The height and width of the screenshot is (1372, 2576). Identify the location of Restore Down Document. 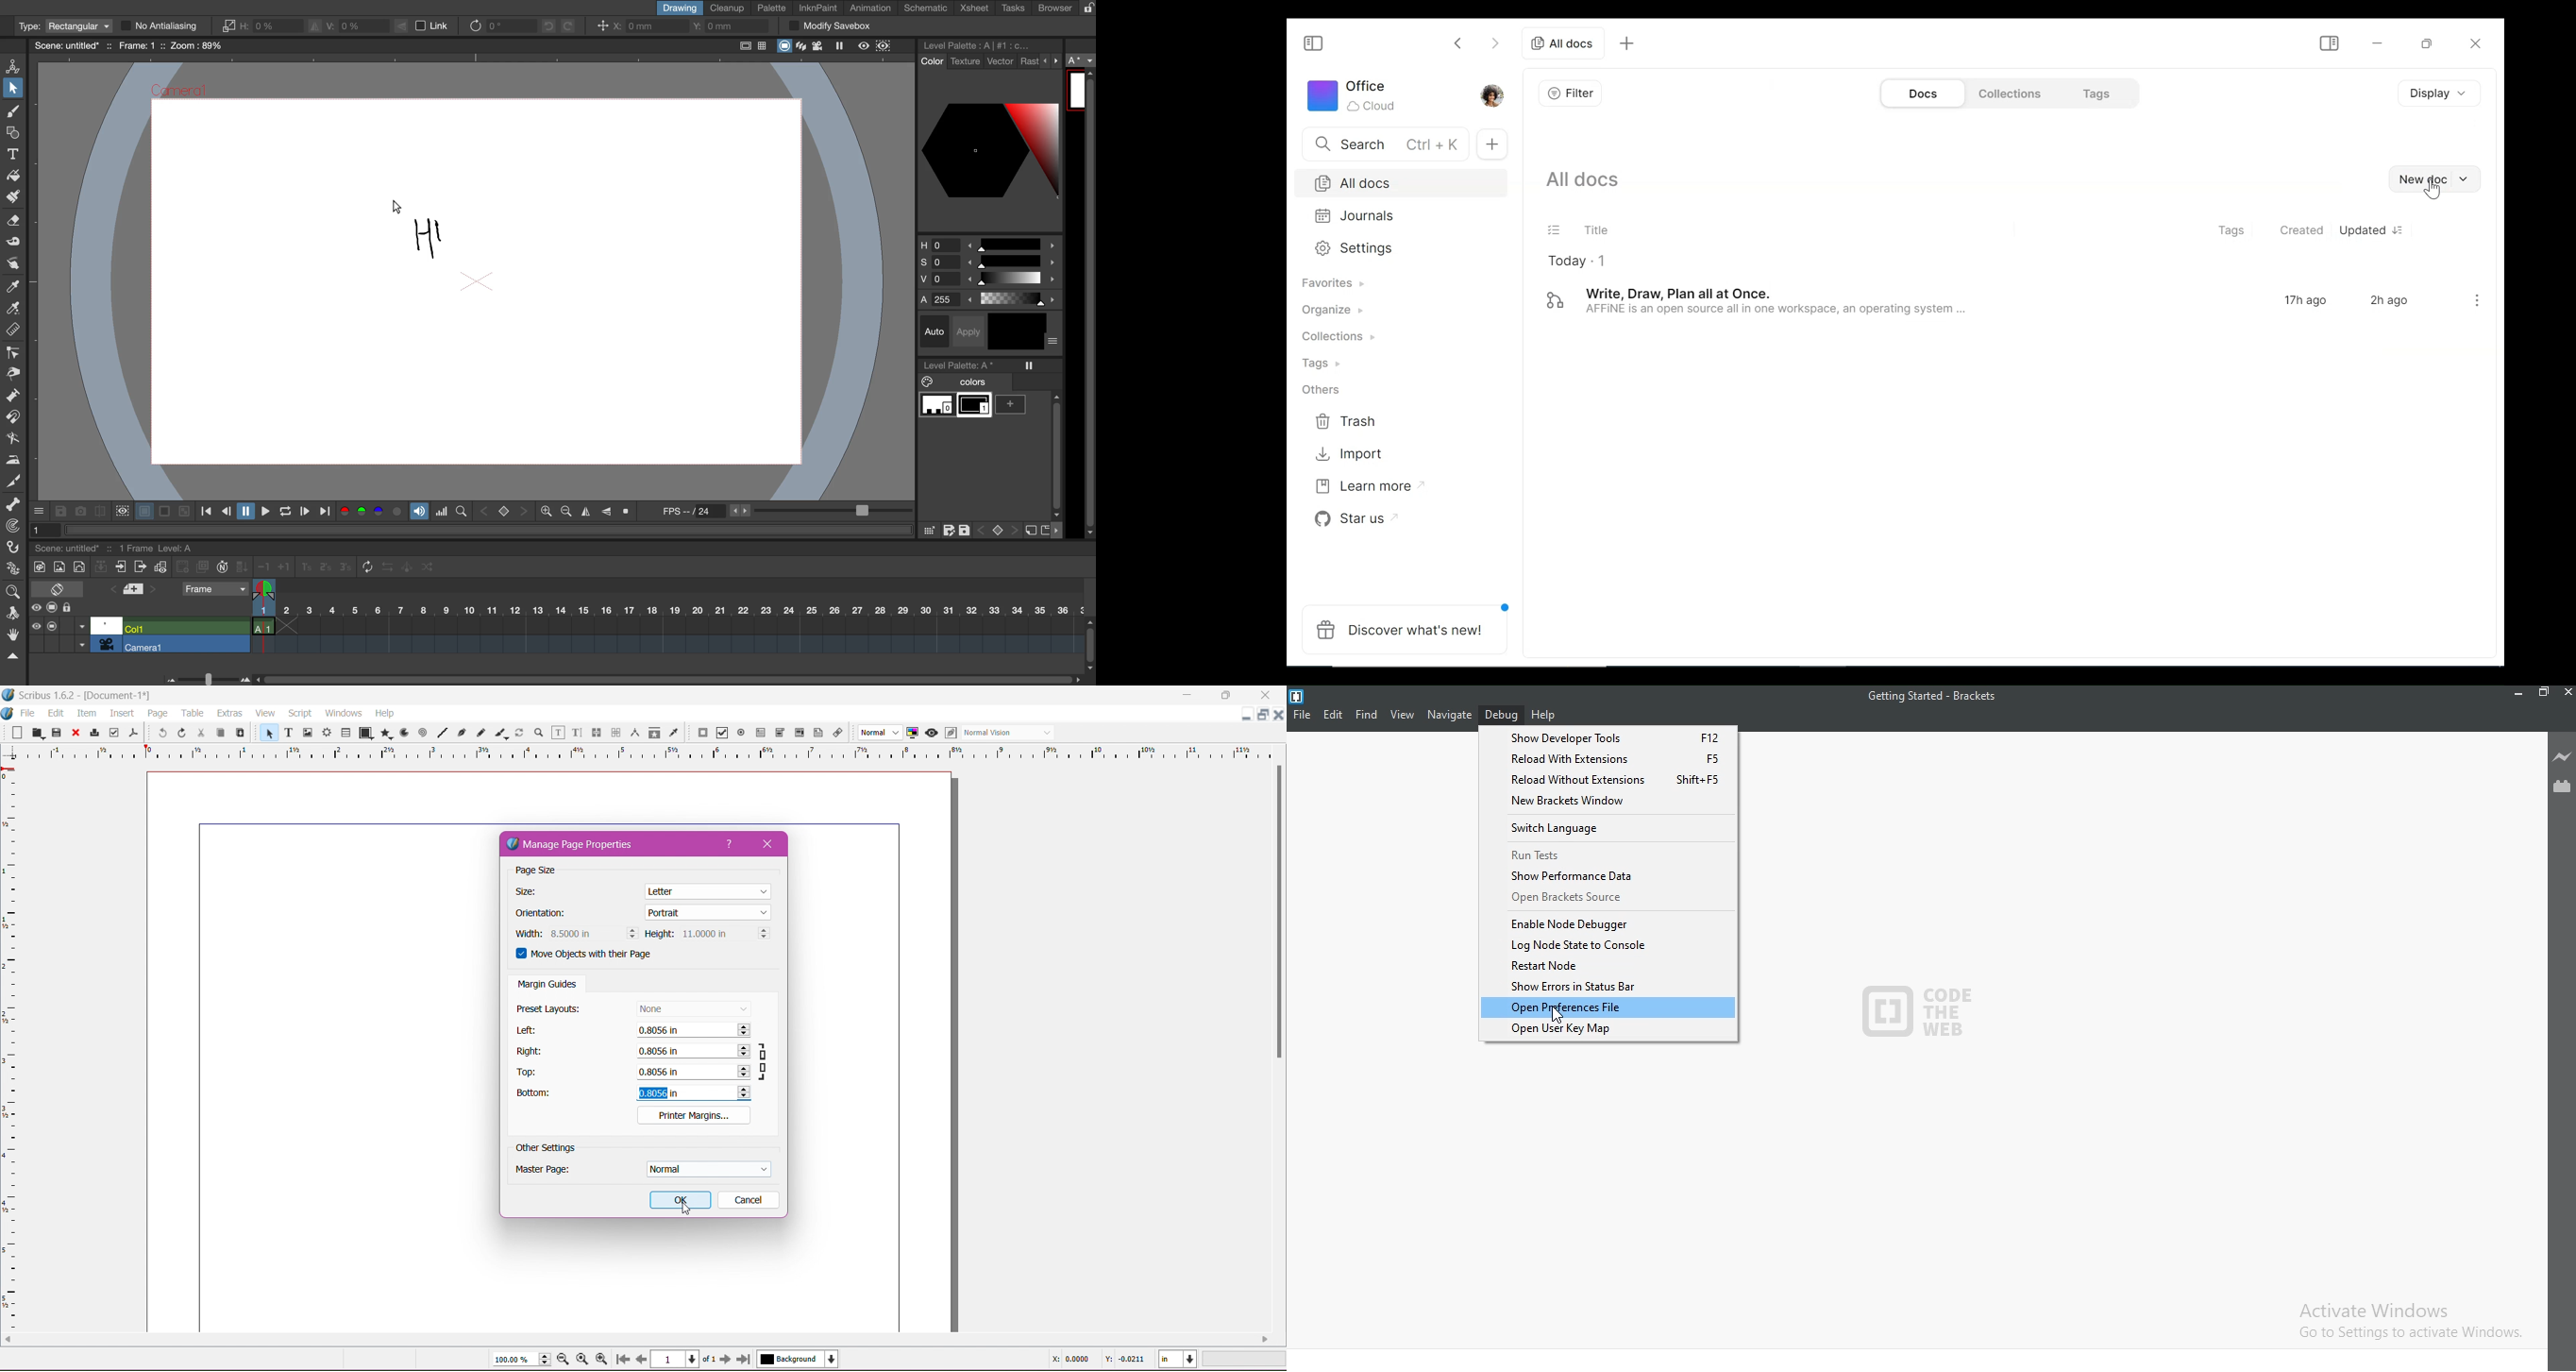
(1265, 714).